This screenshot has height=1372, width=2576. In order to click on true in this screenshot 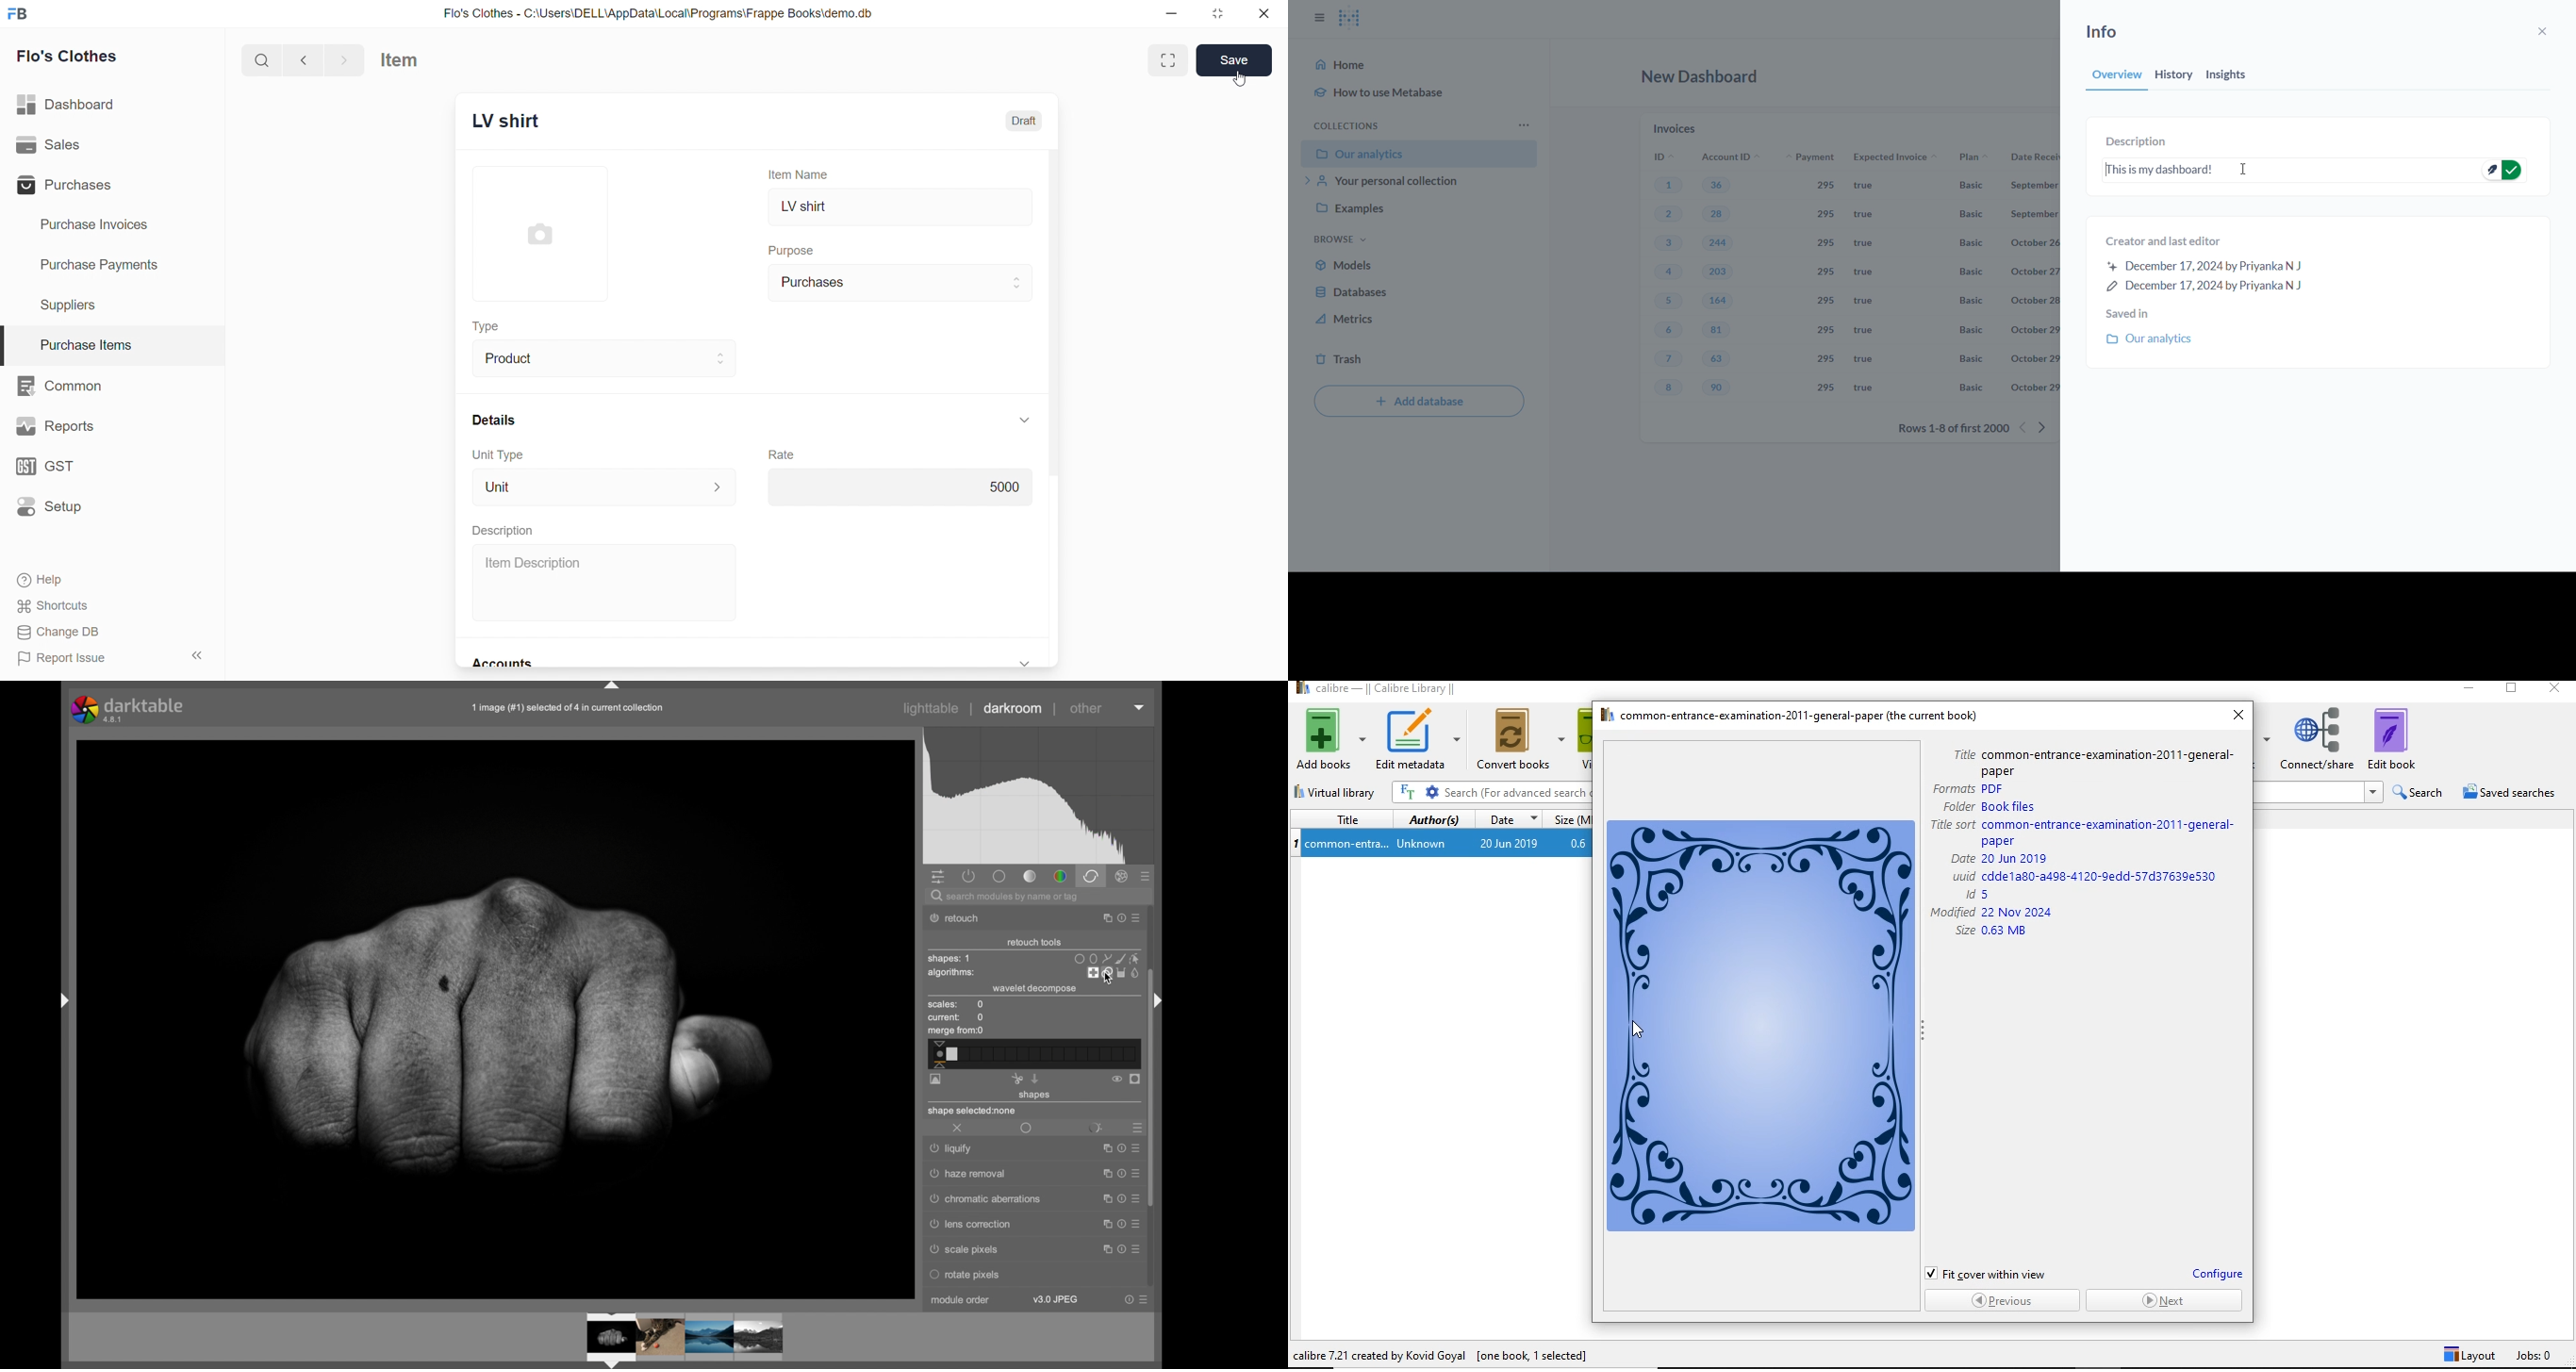, I will do `click(1870, 187)`.